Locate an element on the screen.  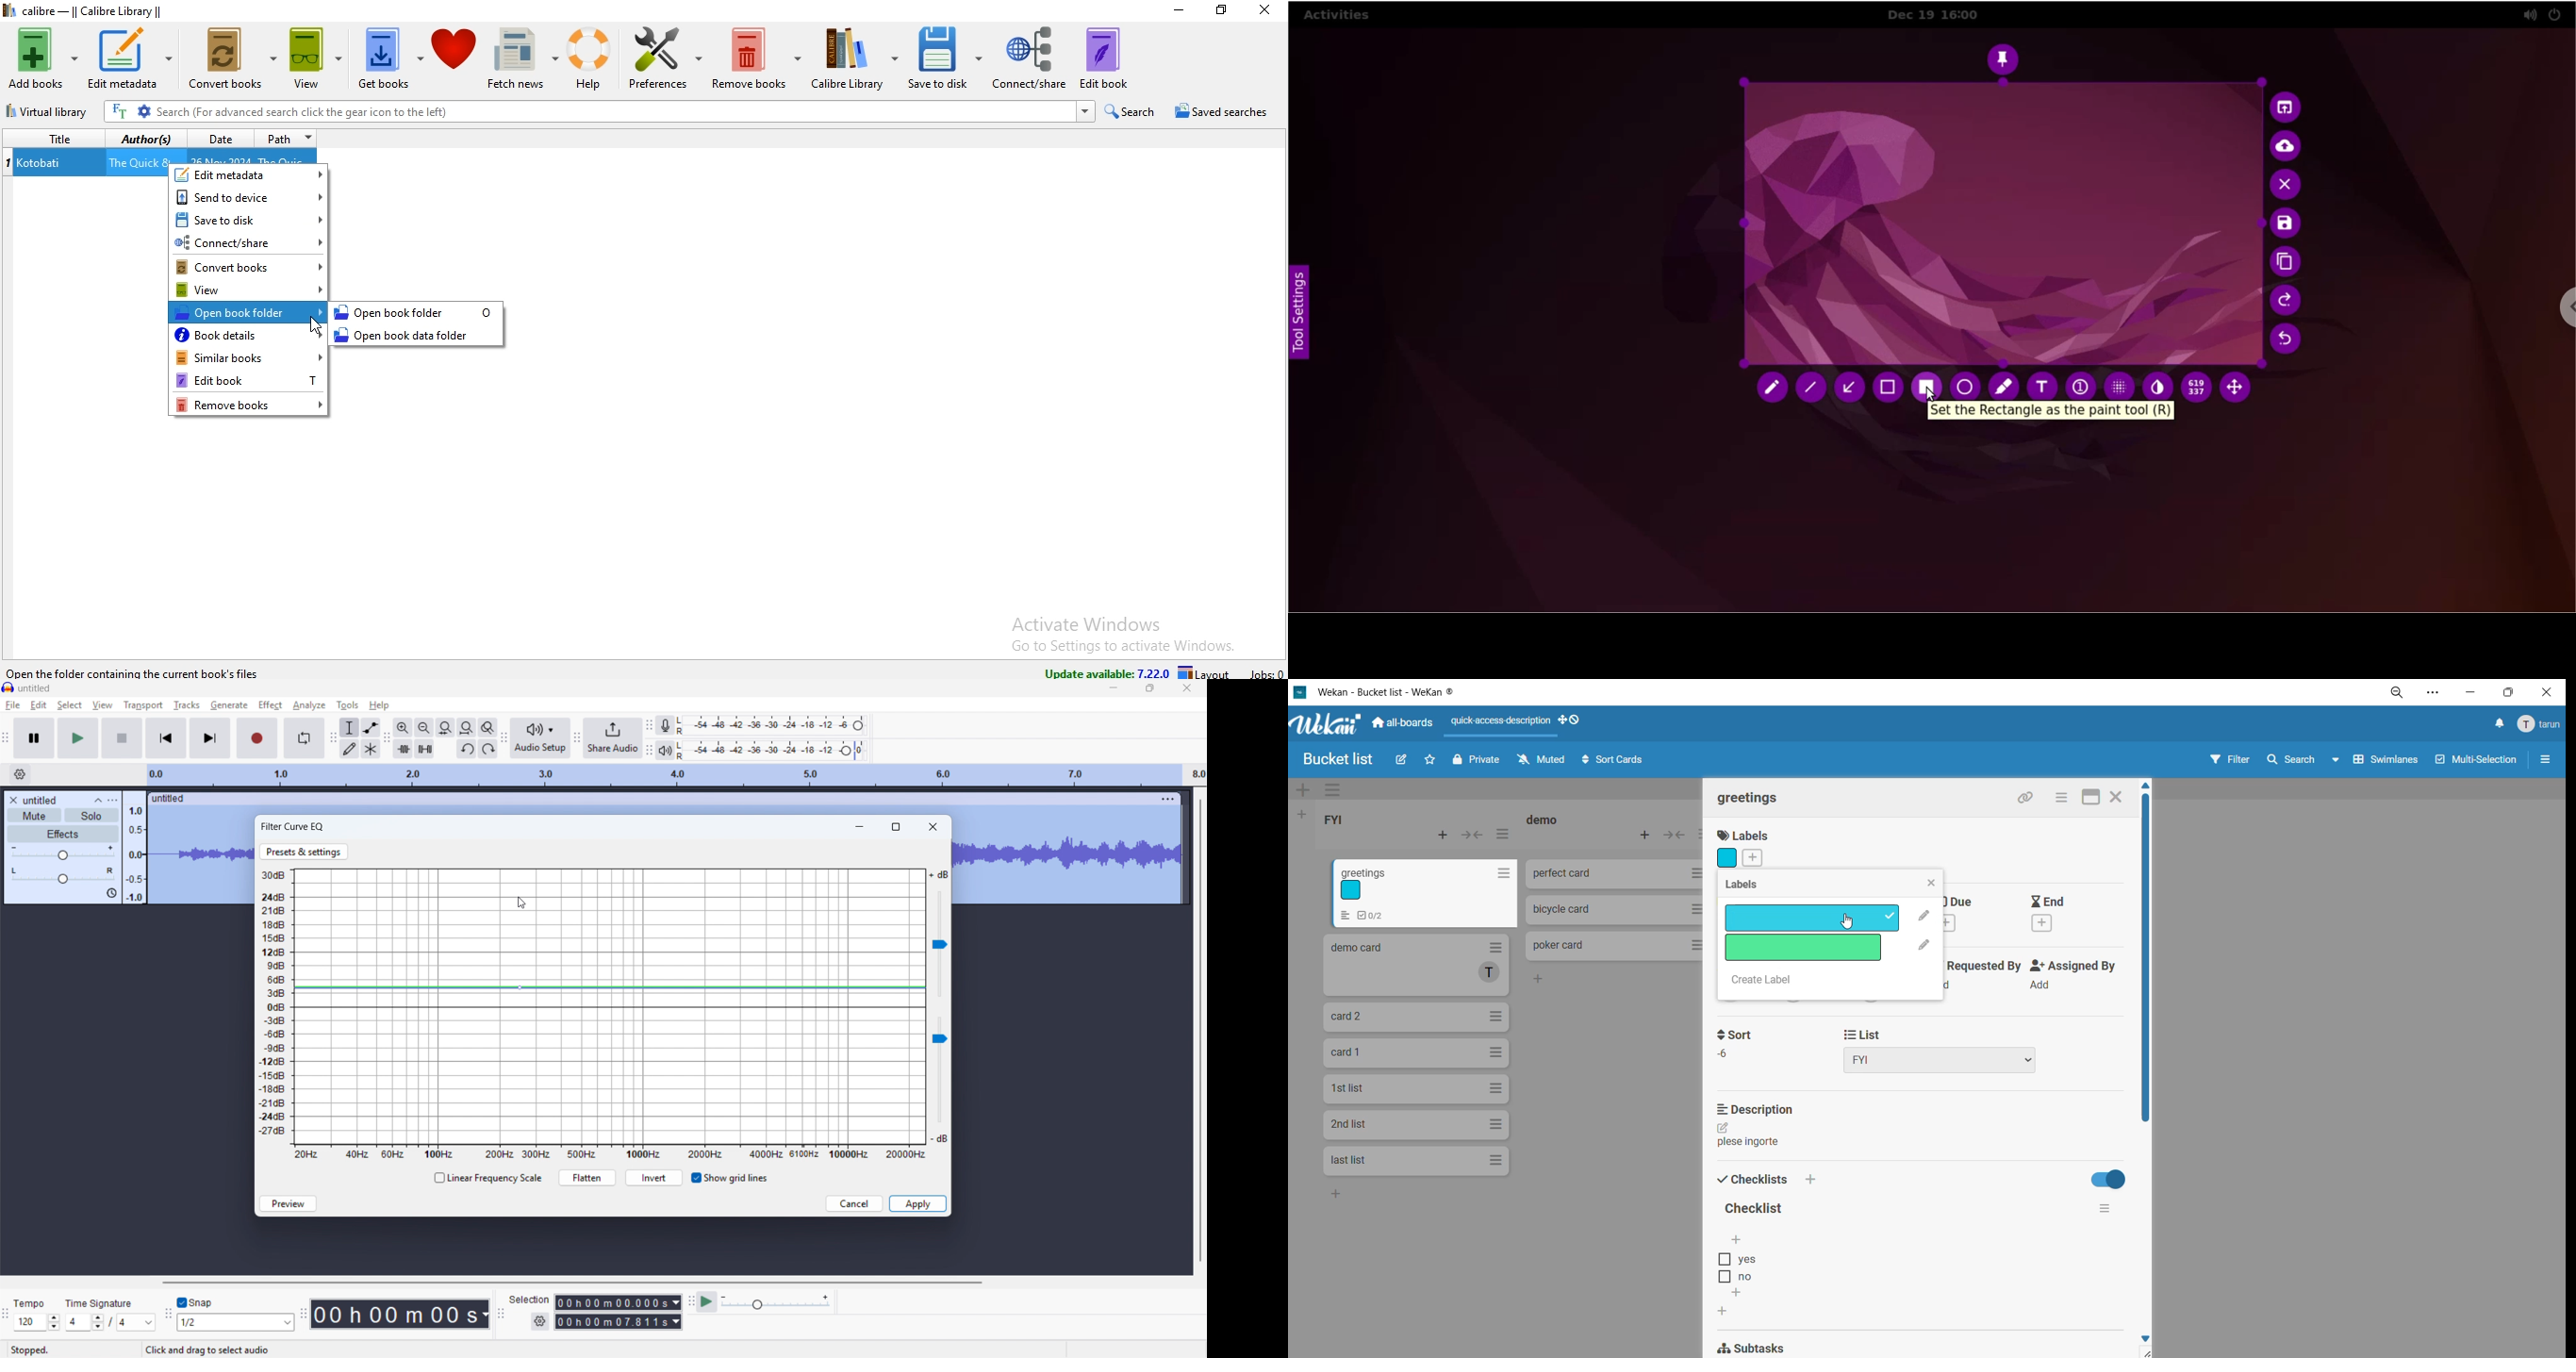
end is located at coordinates (2059, 911).